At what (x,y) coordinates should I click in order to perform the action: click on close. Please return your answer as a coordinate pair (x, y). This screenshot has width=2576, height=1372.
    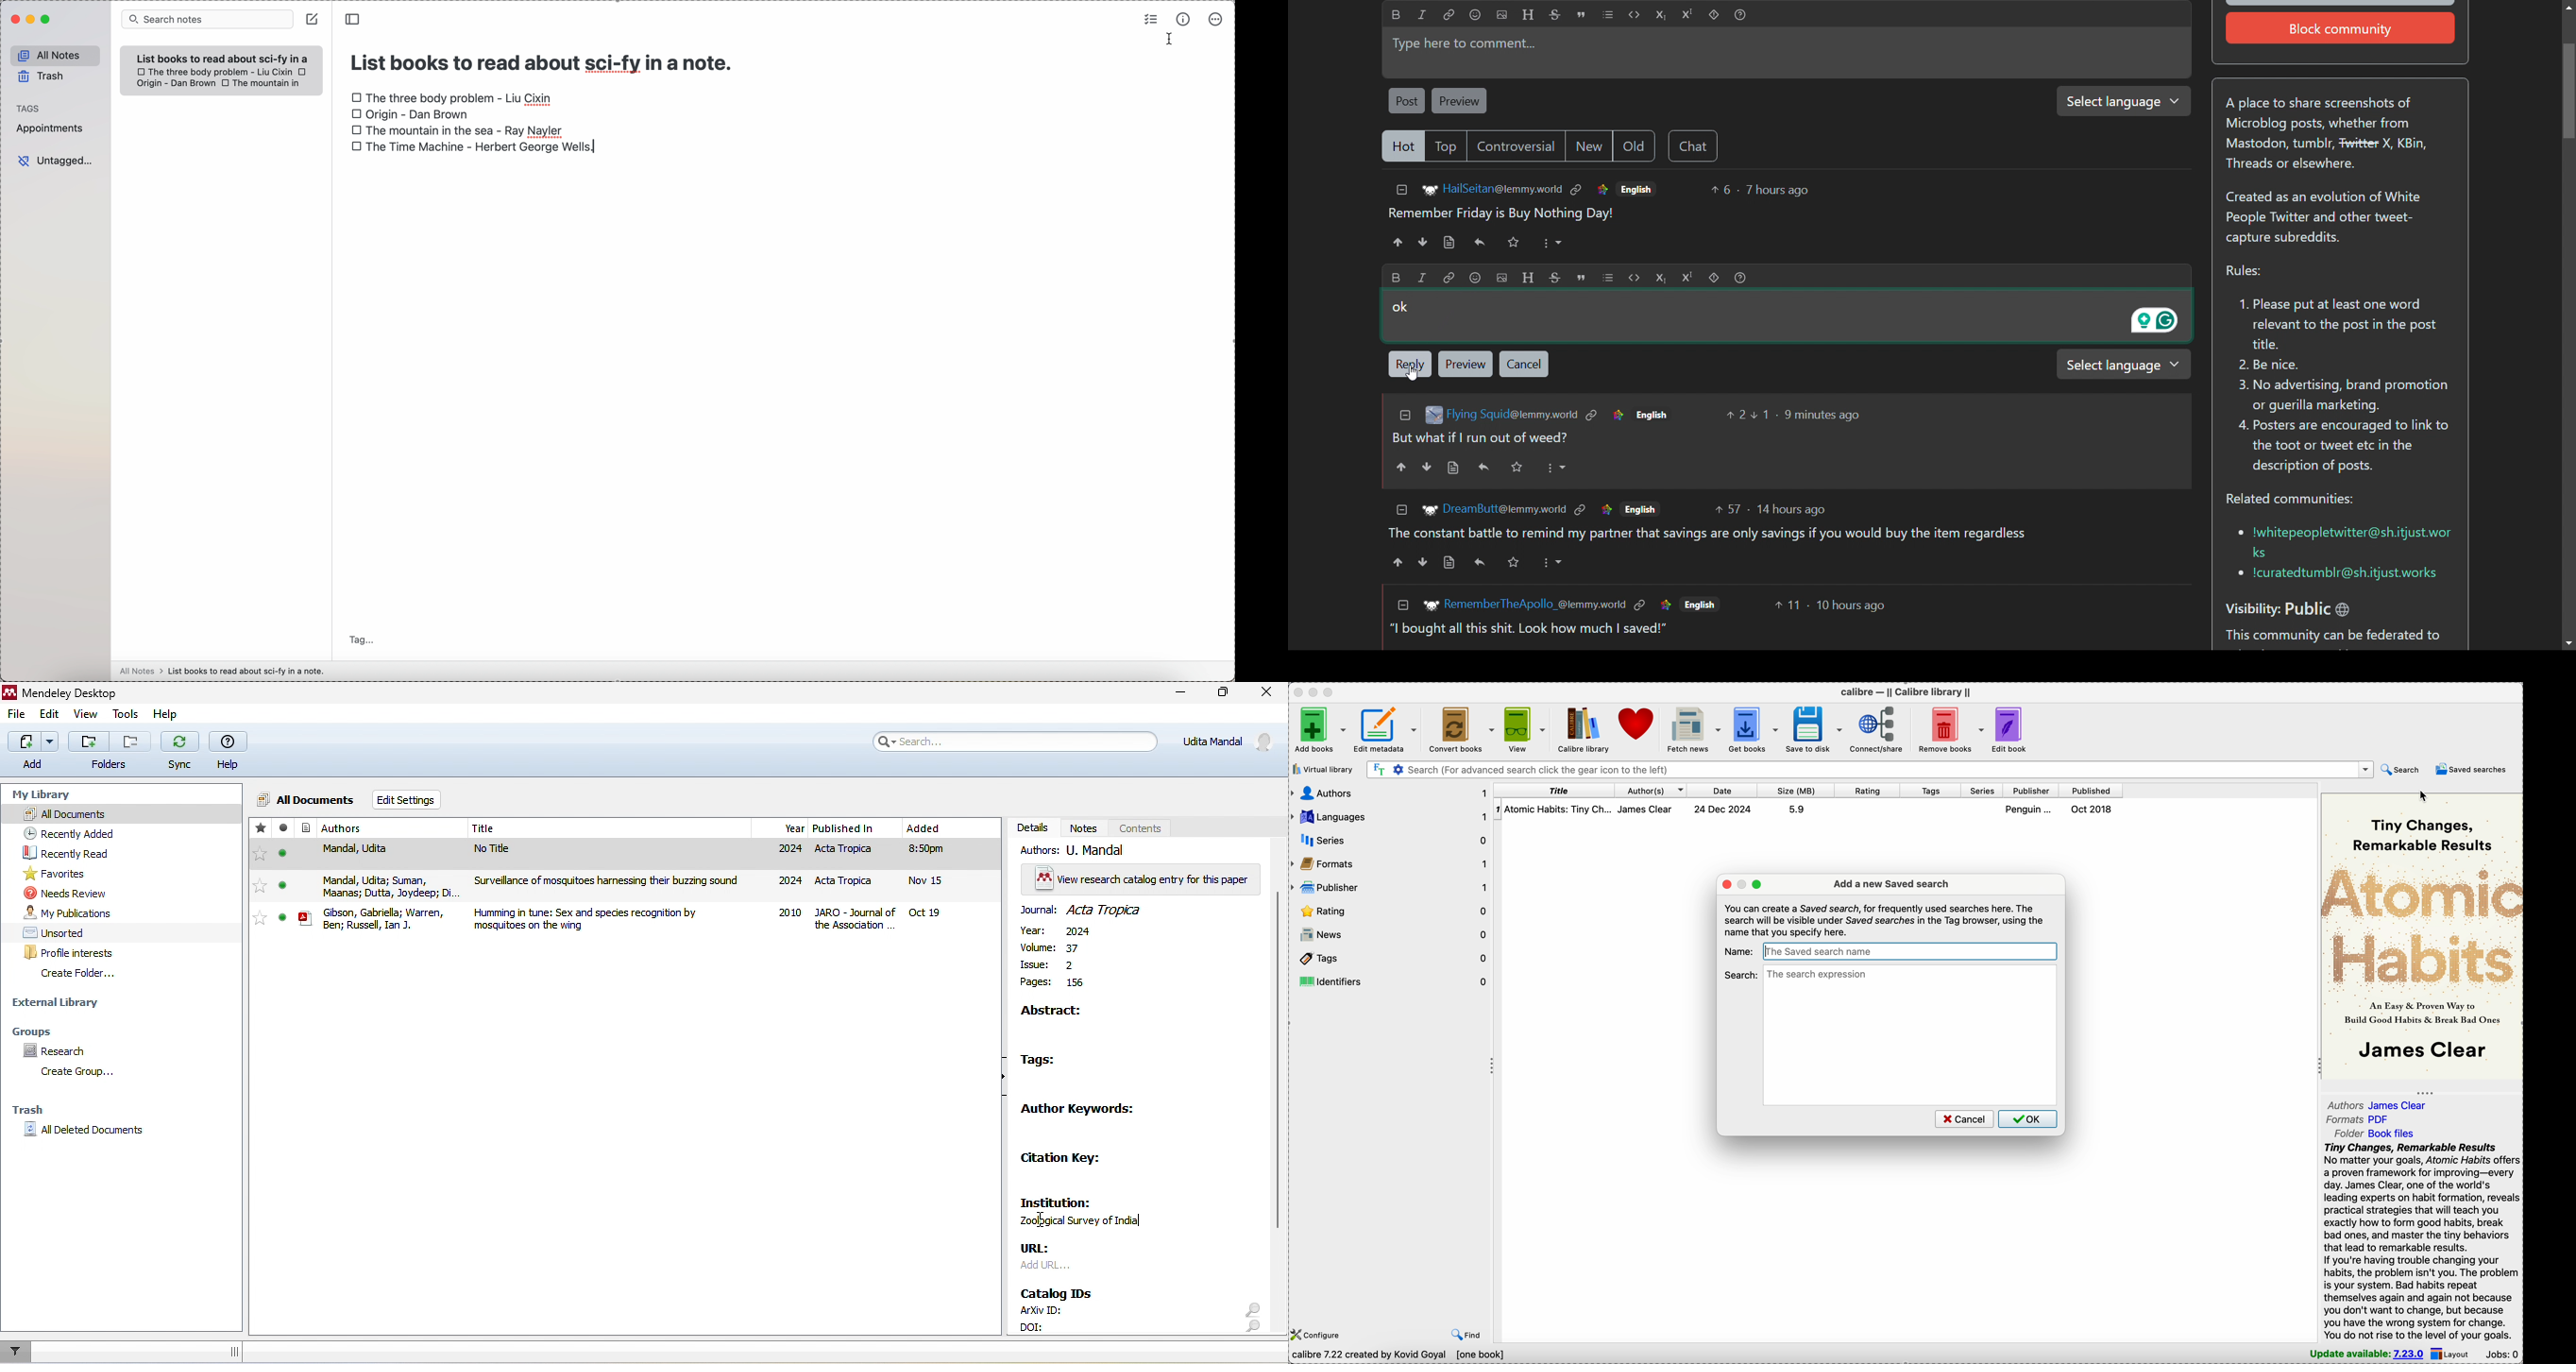
    Looking at the image, I should click on (1265, 693).